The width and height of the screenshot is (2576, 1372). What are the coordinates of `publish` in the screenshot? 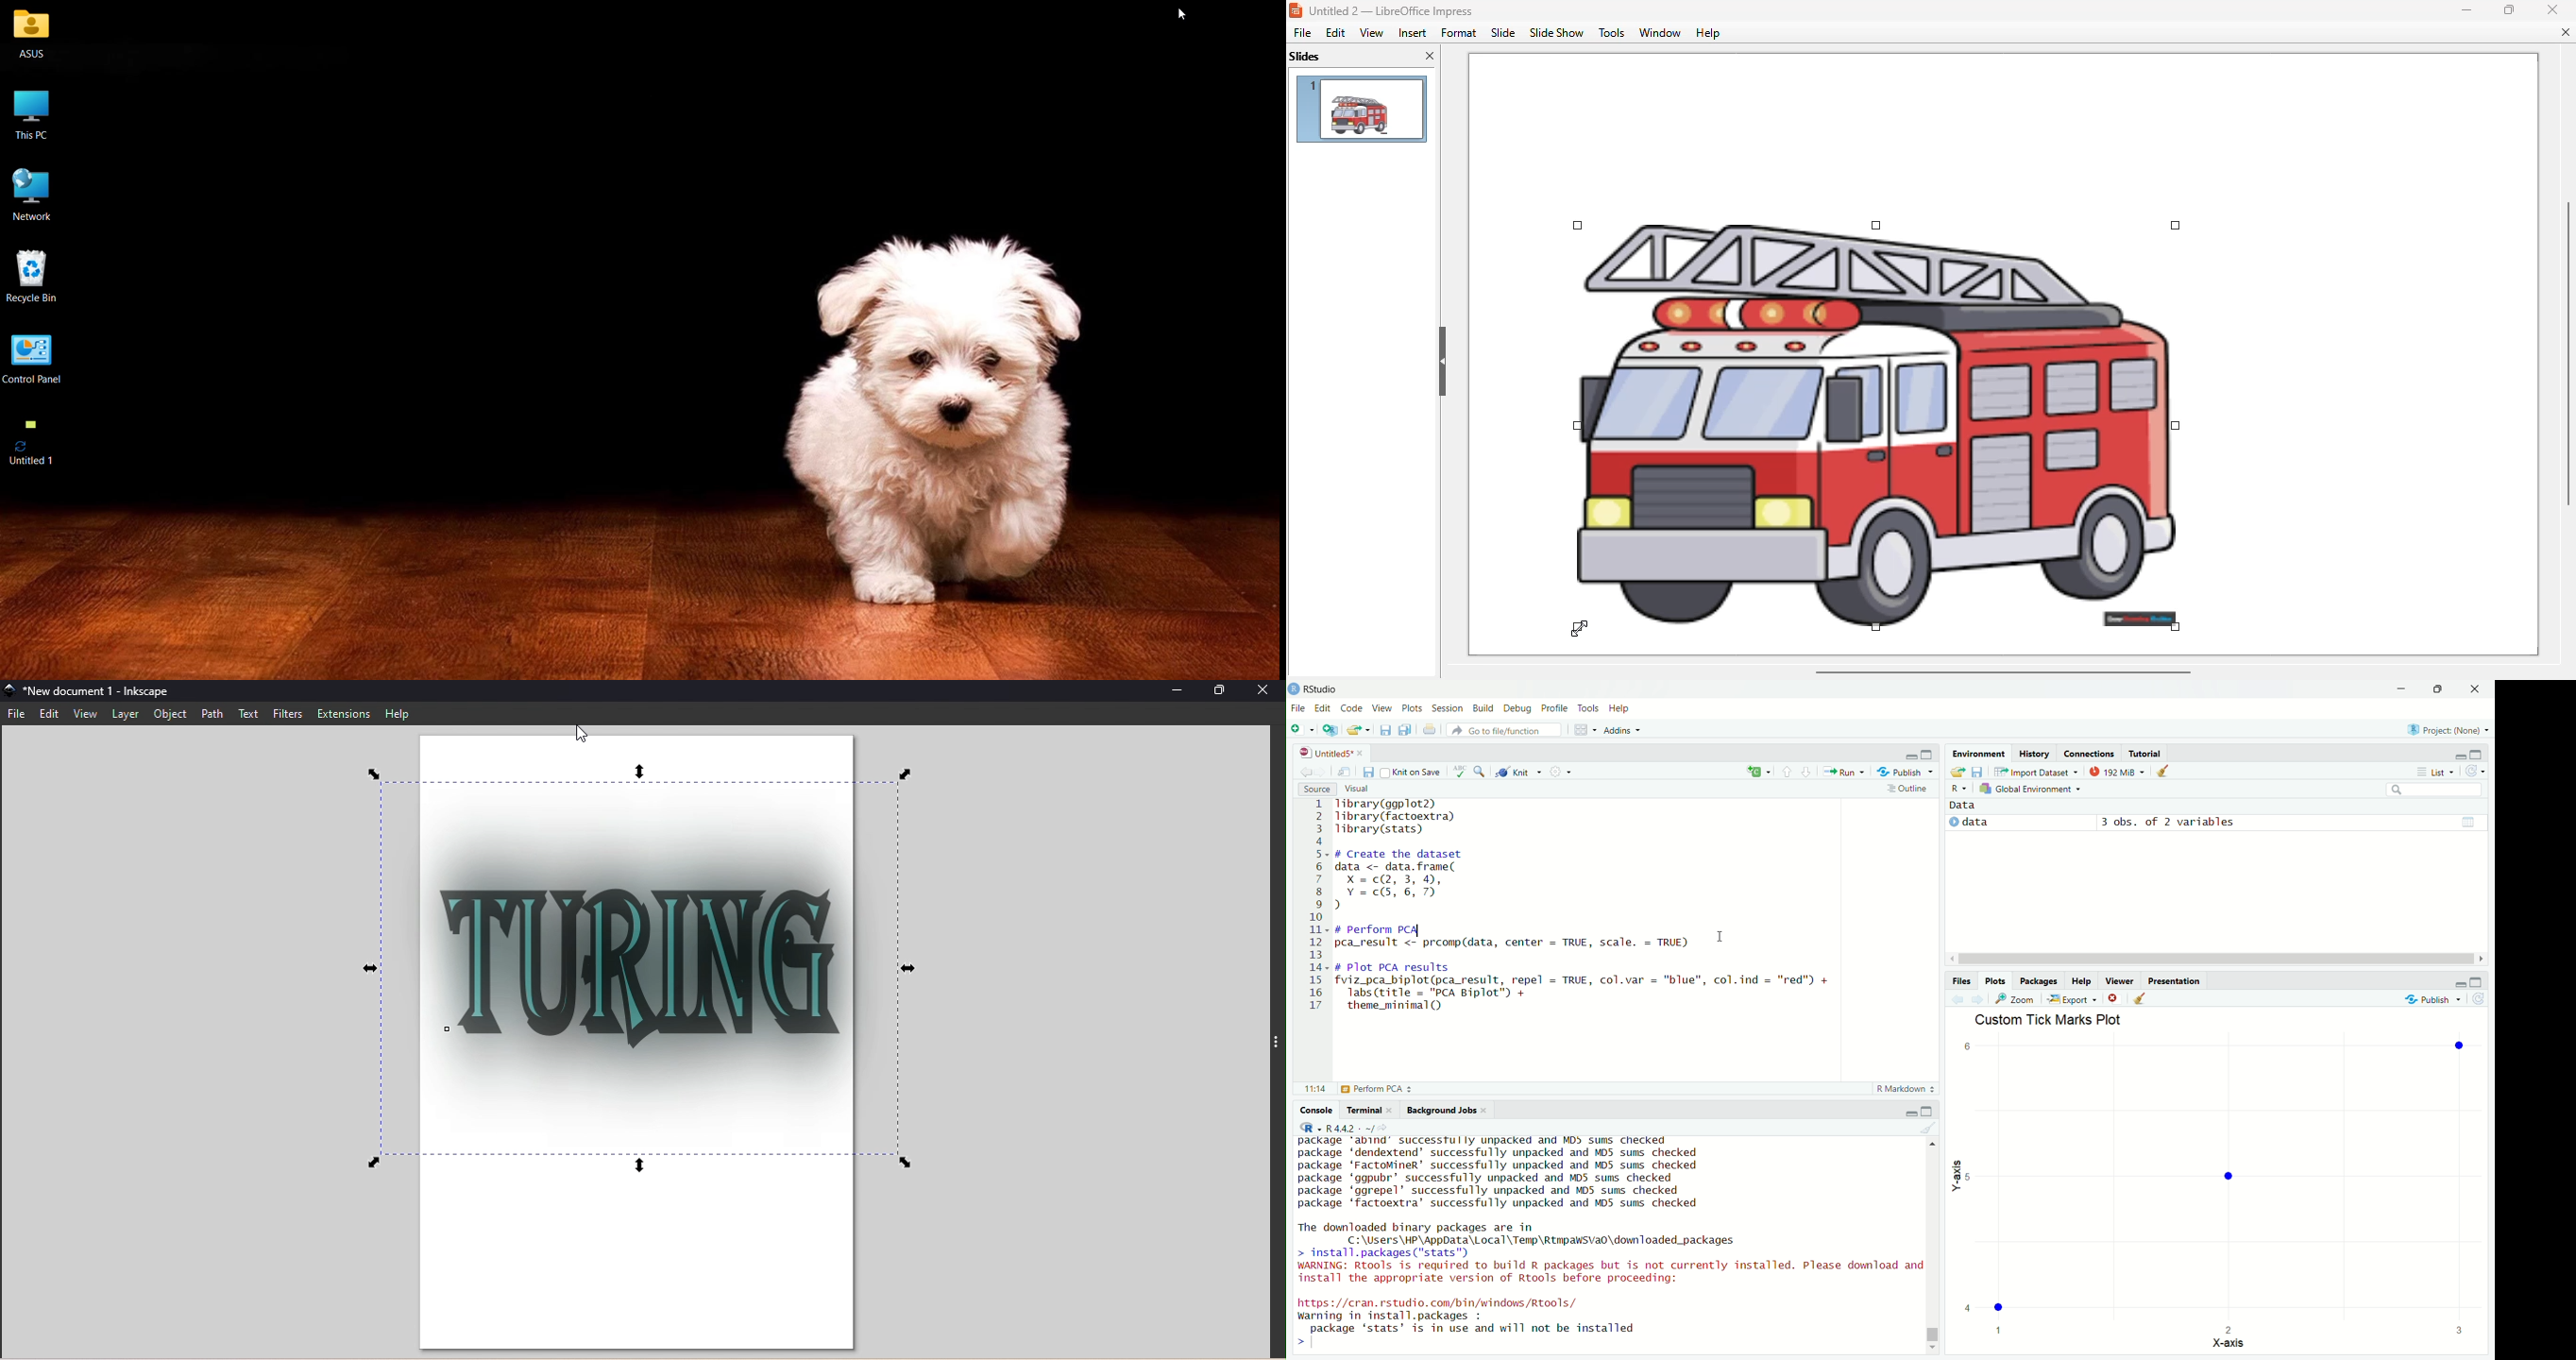 It's located at (2433, 997).